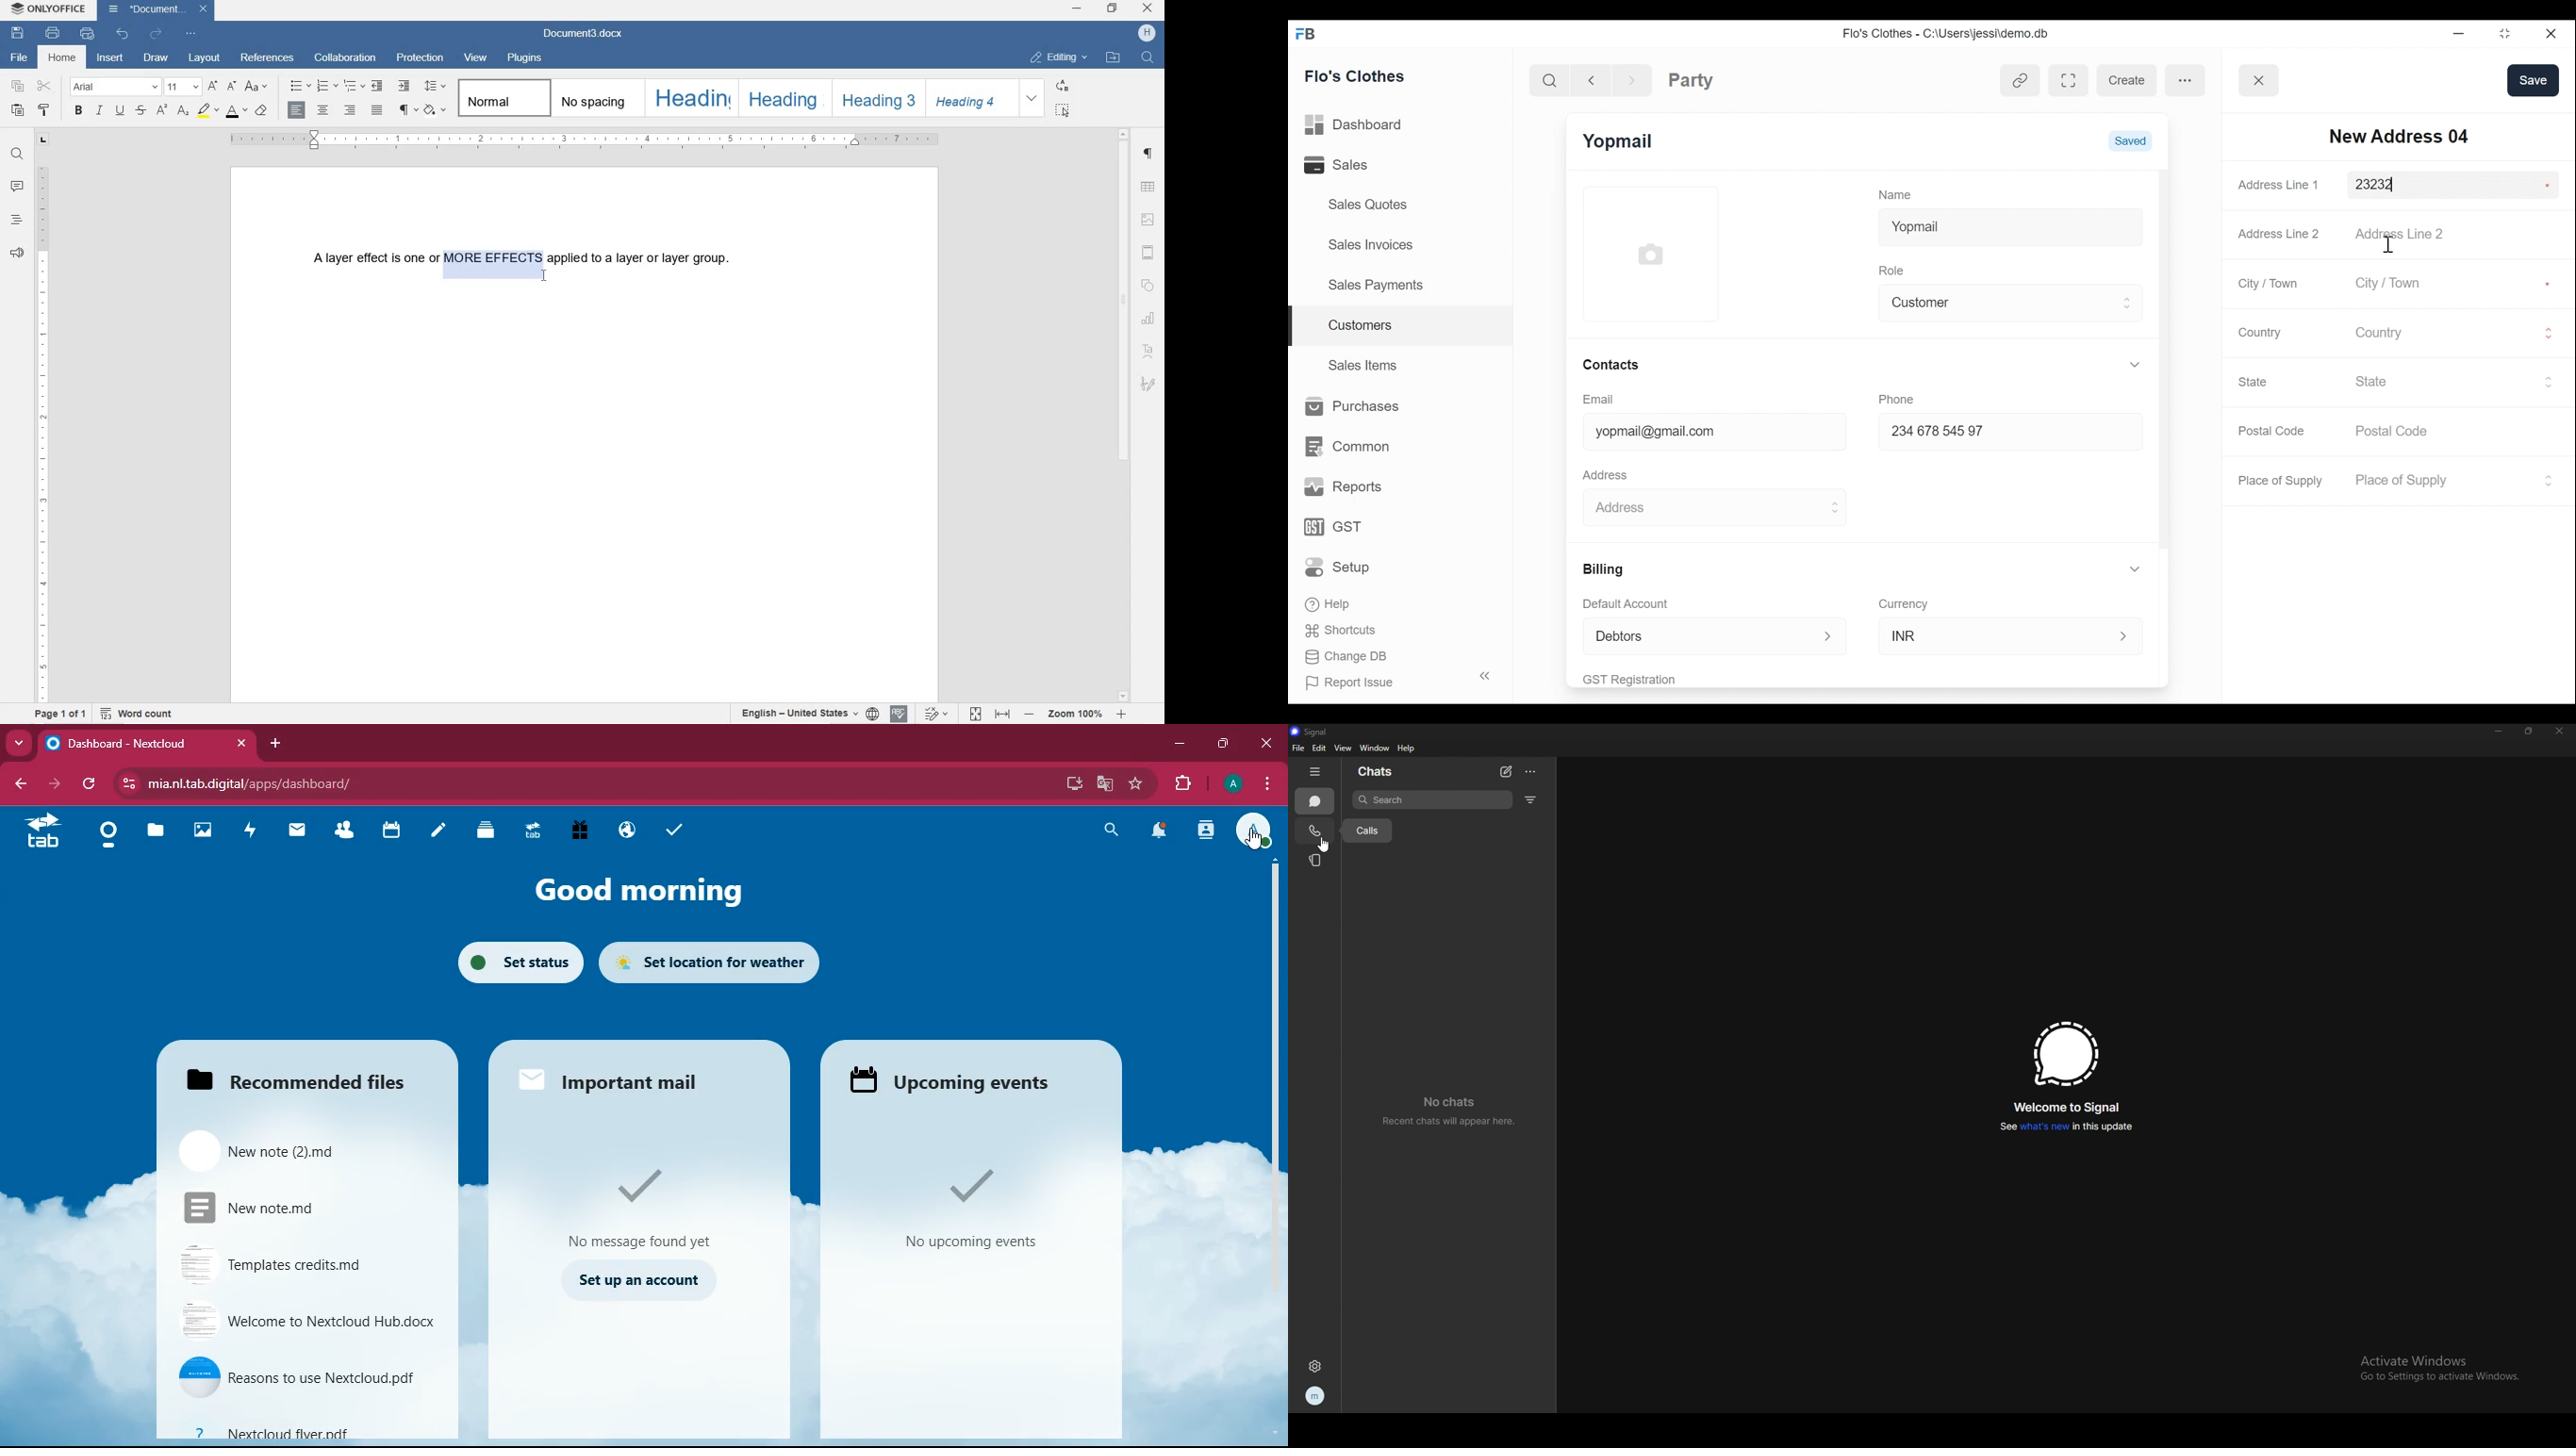 This screenshot has width=2576, height=1456. I want to click on REDO, so click(156, 33).